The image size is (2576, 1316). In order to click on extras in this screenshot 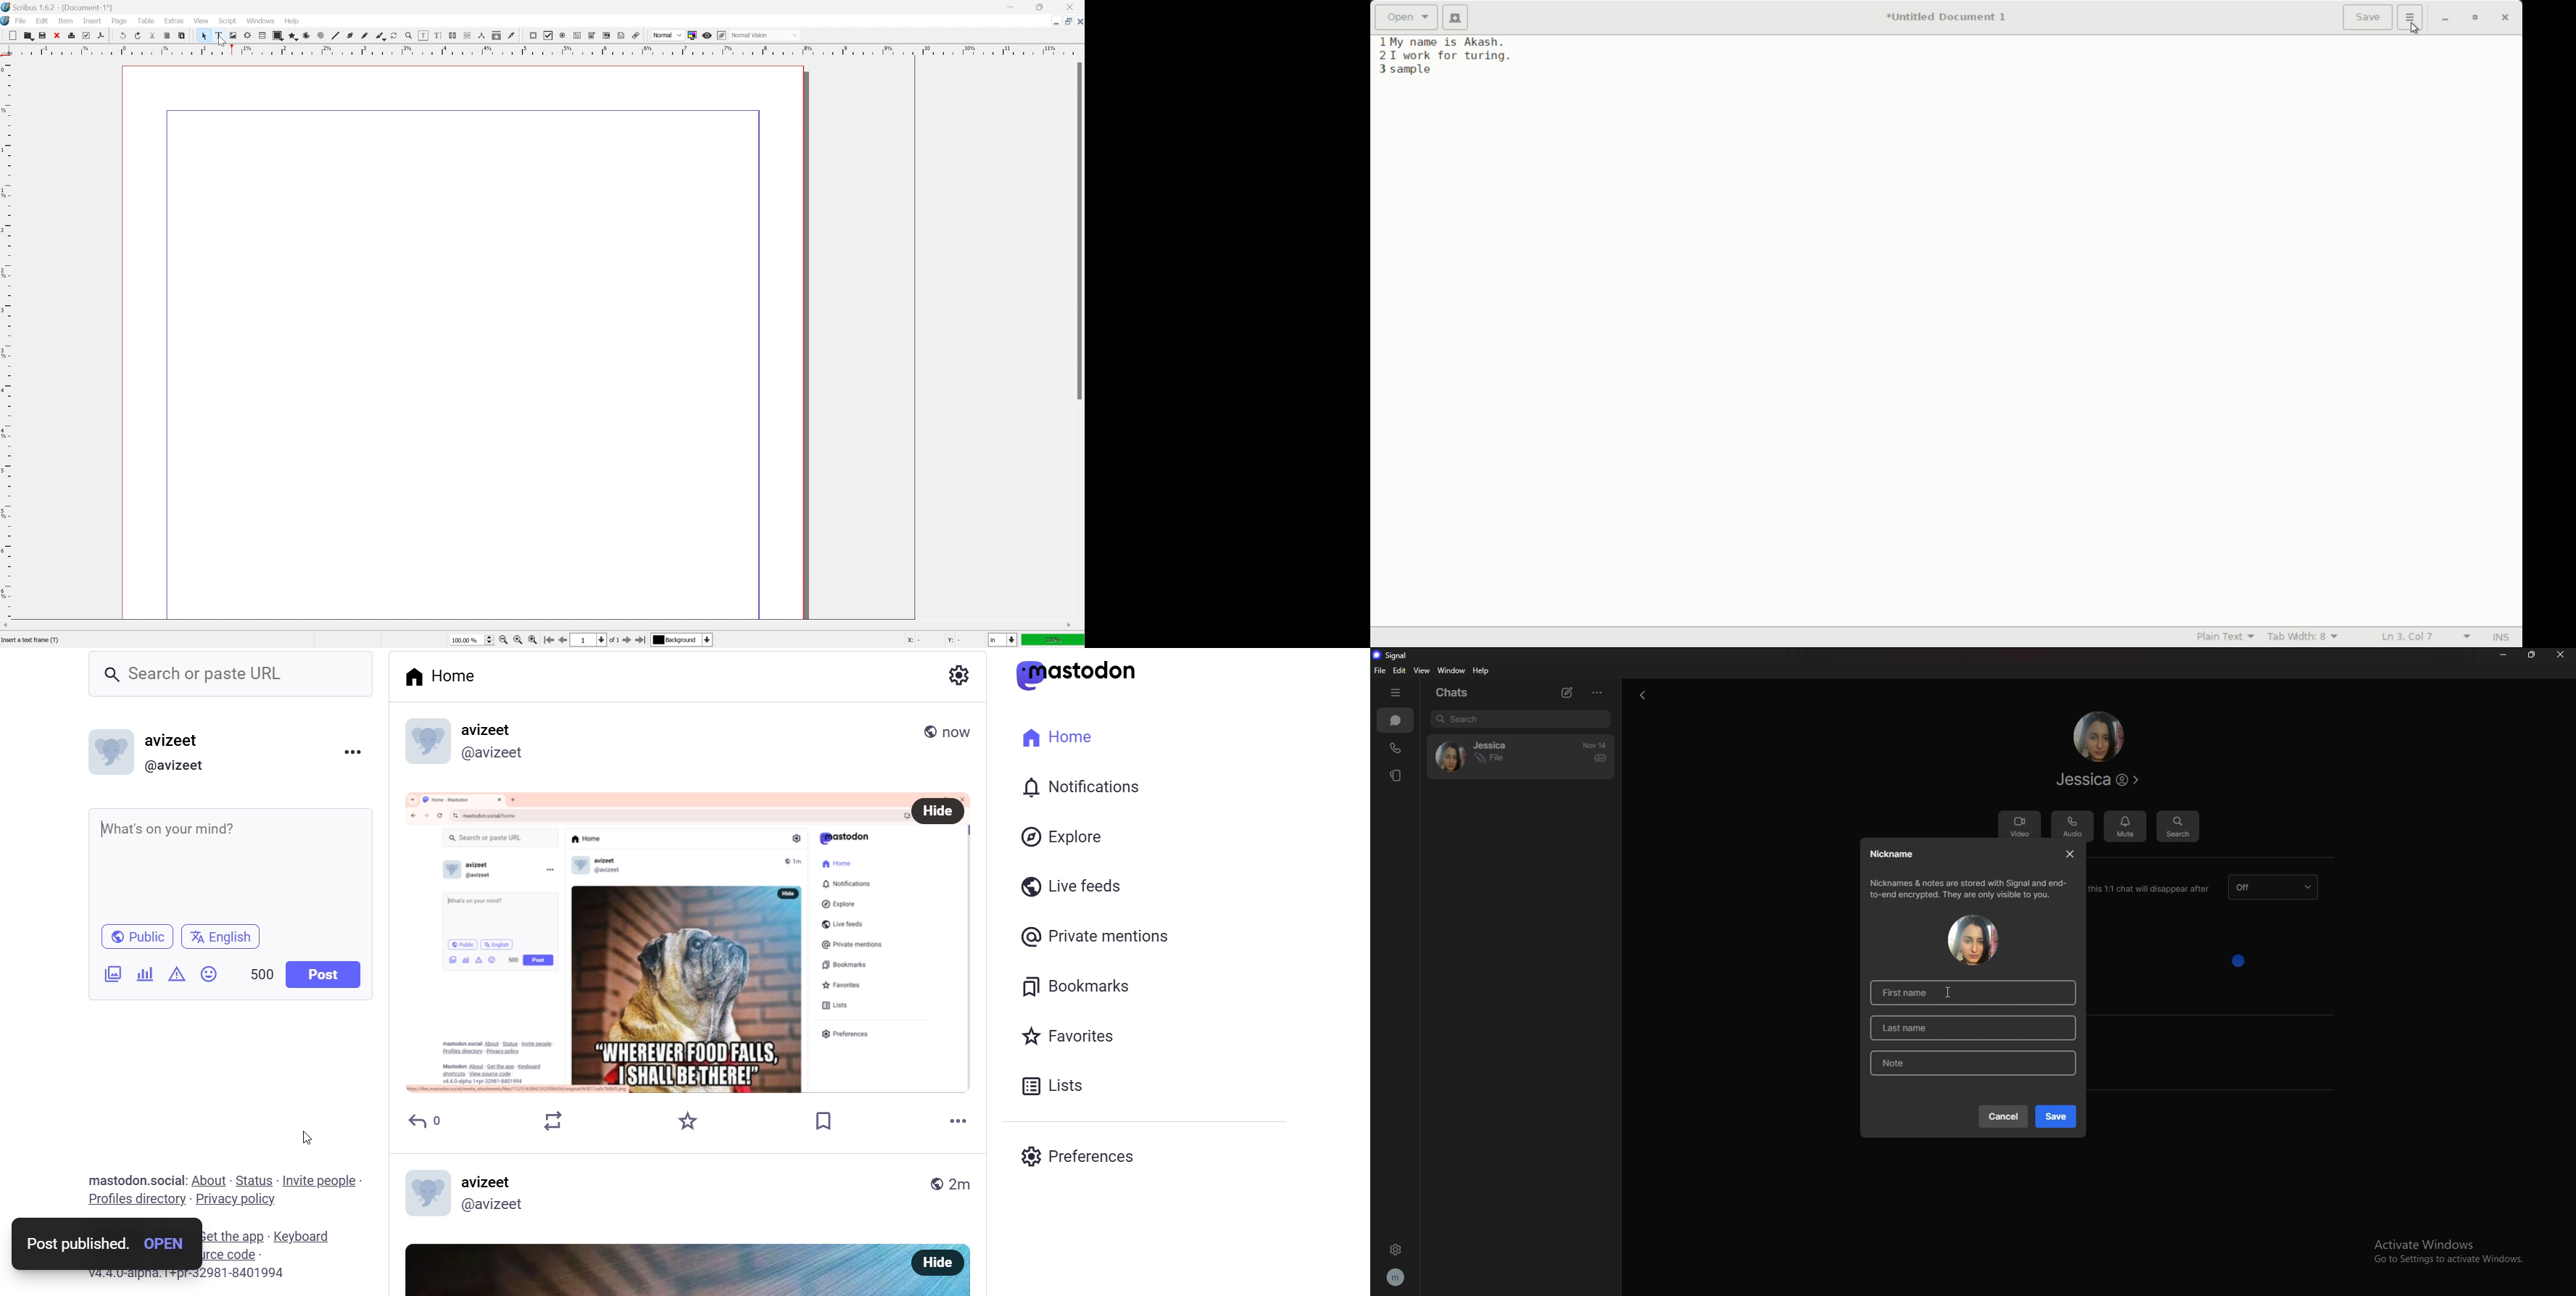, I will do `click(175, 20)`.